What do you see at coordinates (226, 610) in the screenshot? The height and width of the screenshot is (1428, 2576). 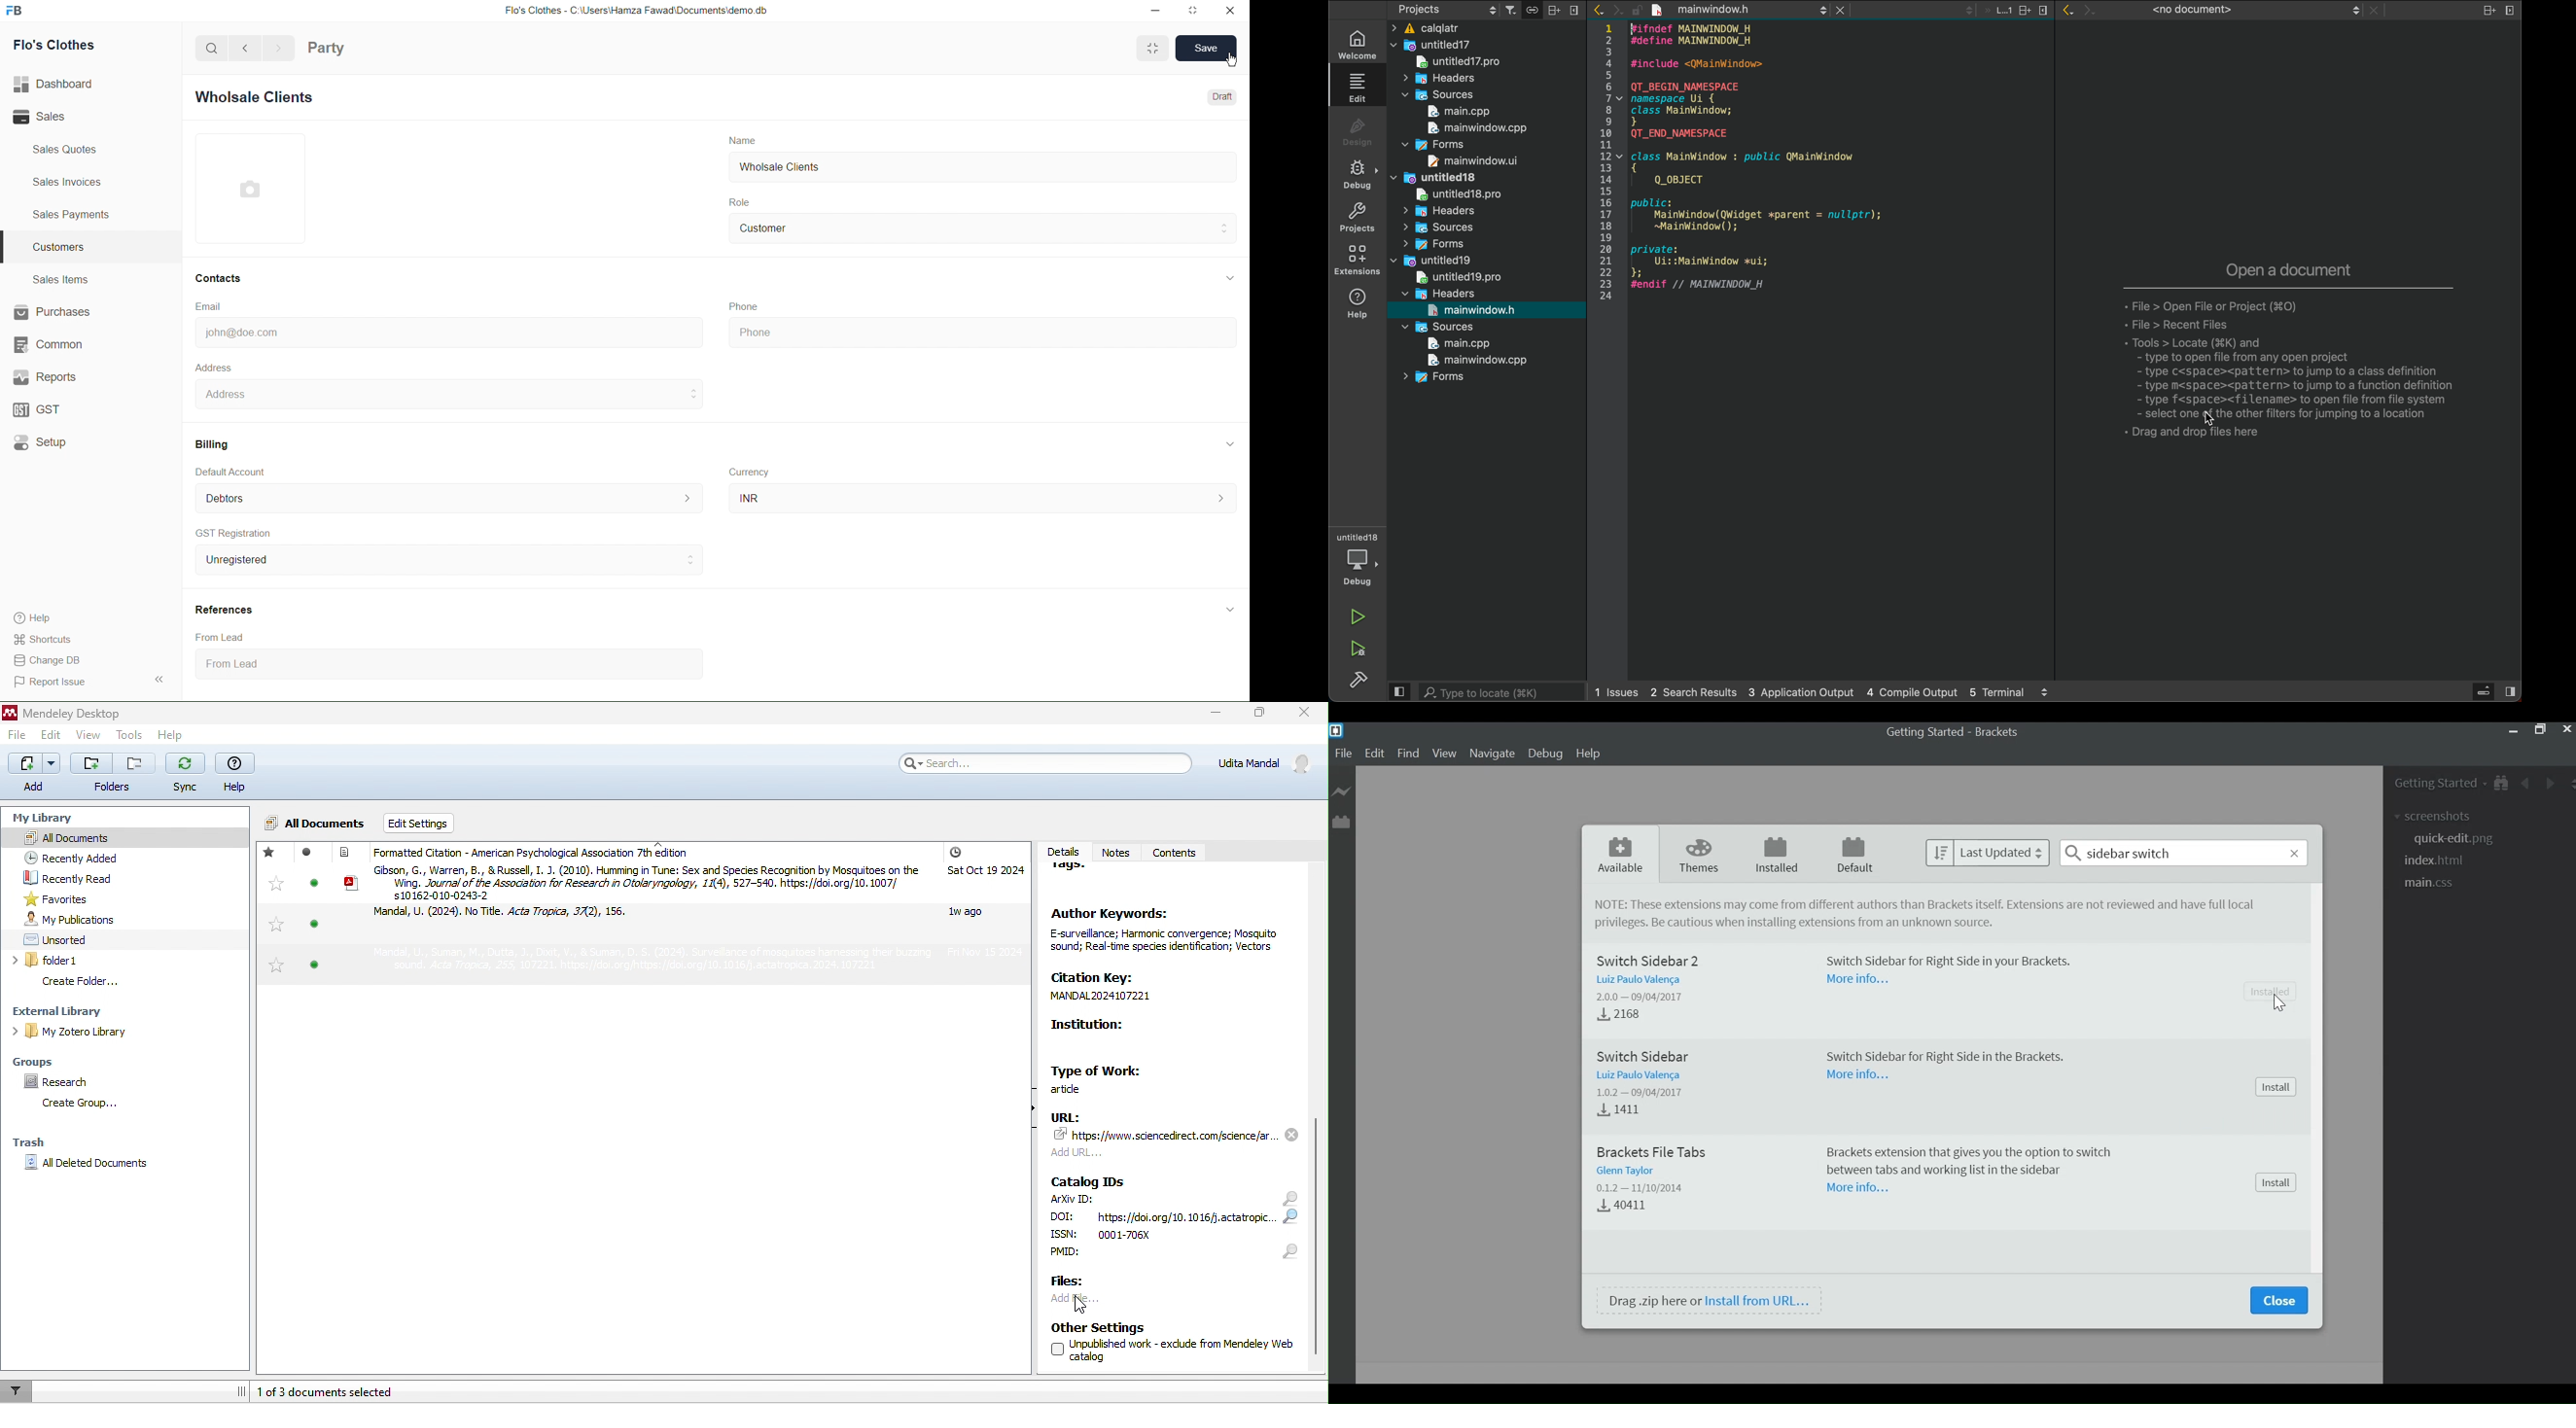 I see `References` at bounding box center [226, 610].